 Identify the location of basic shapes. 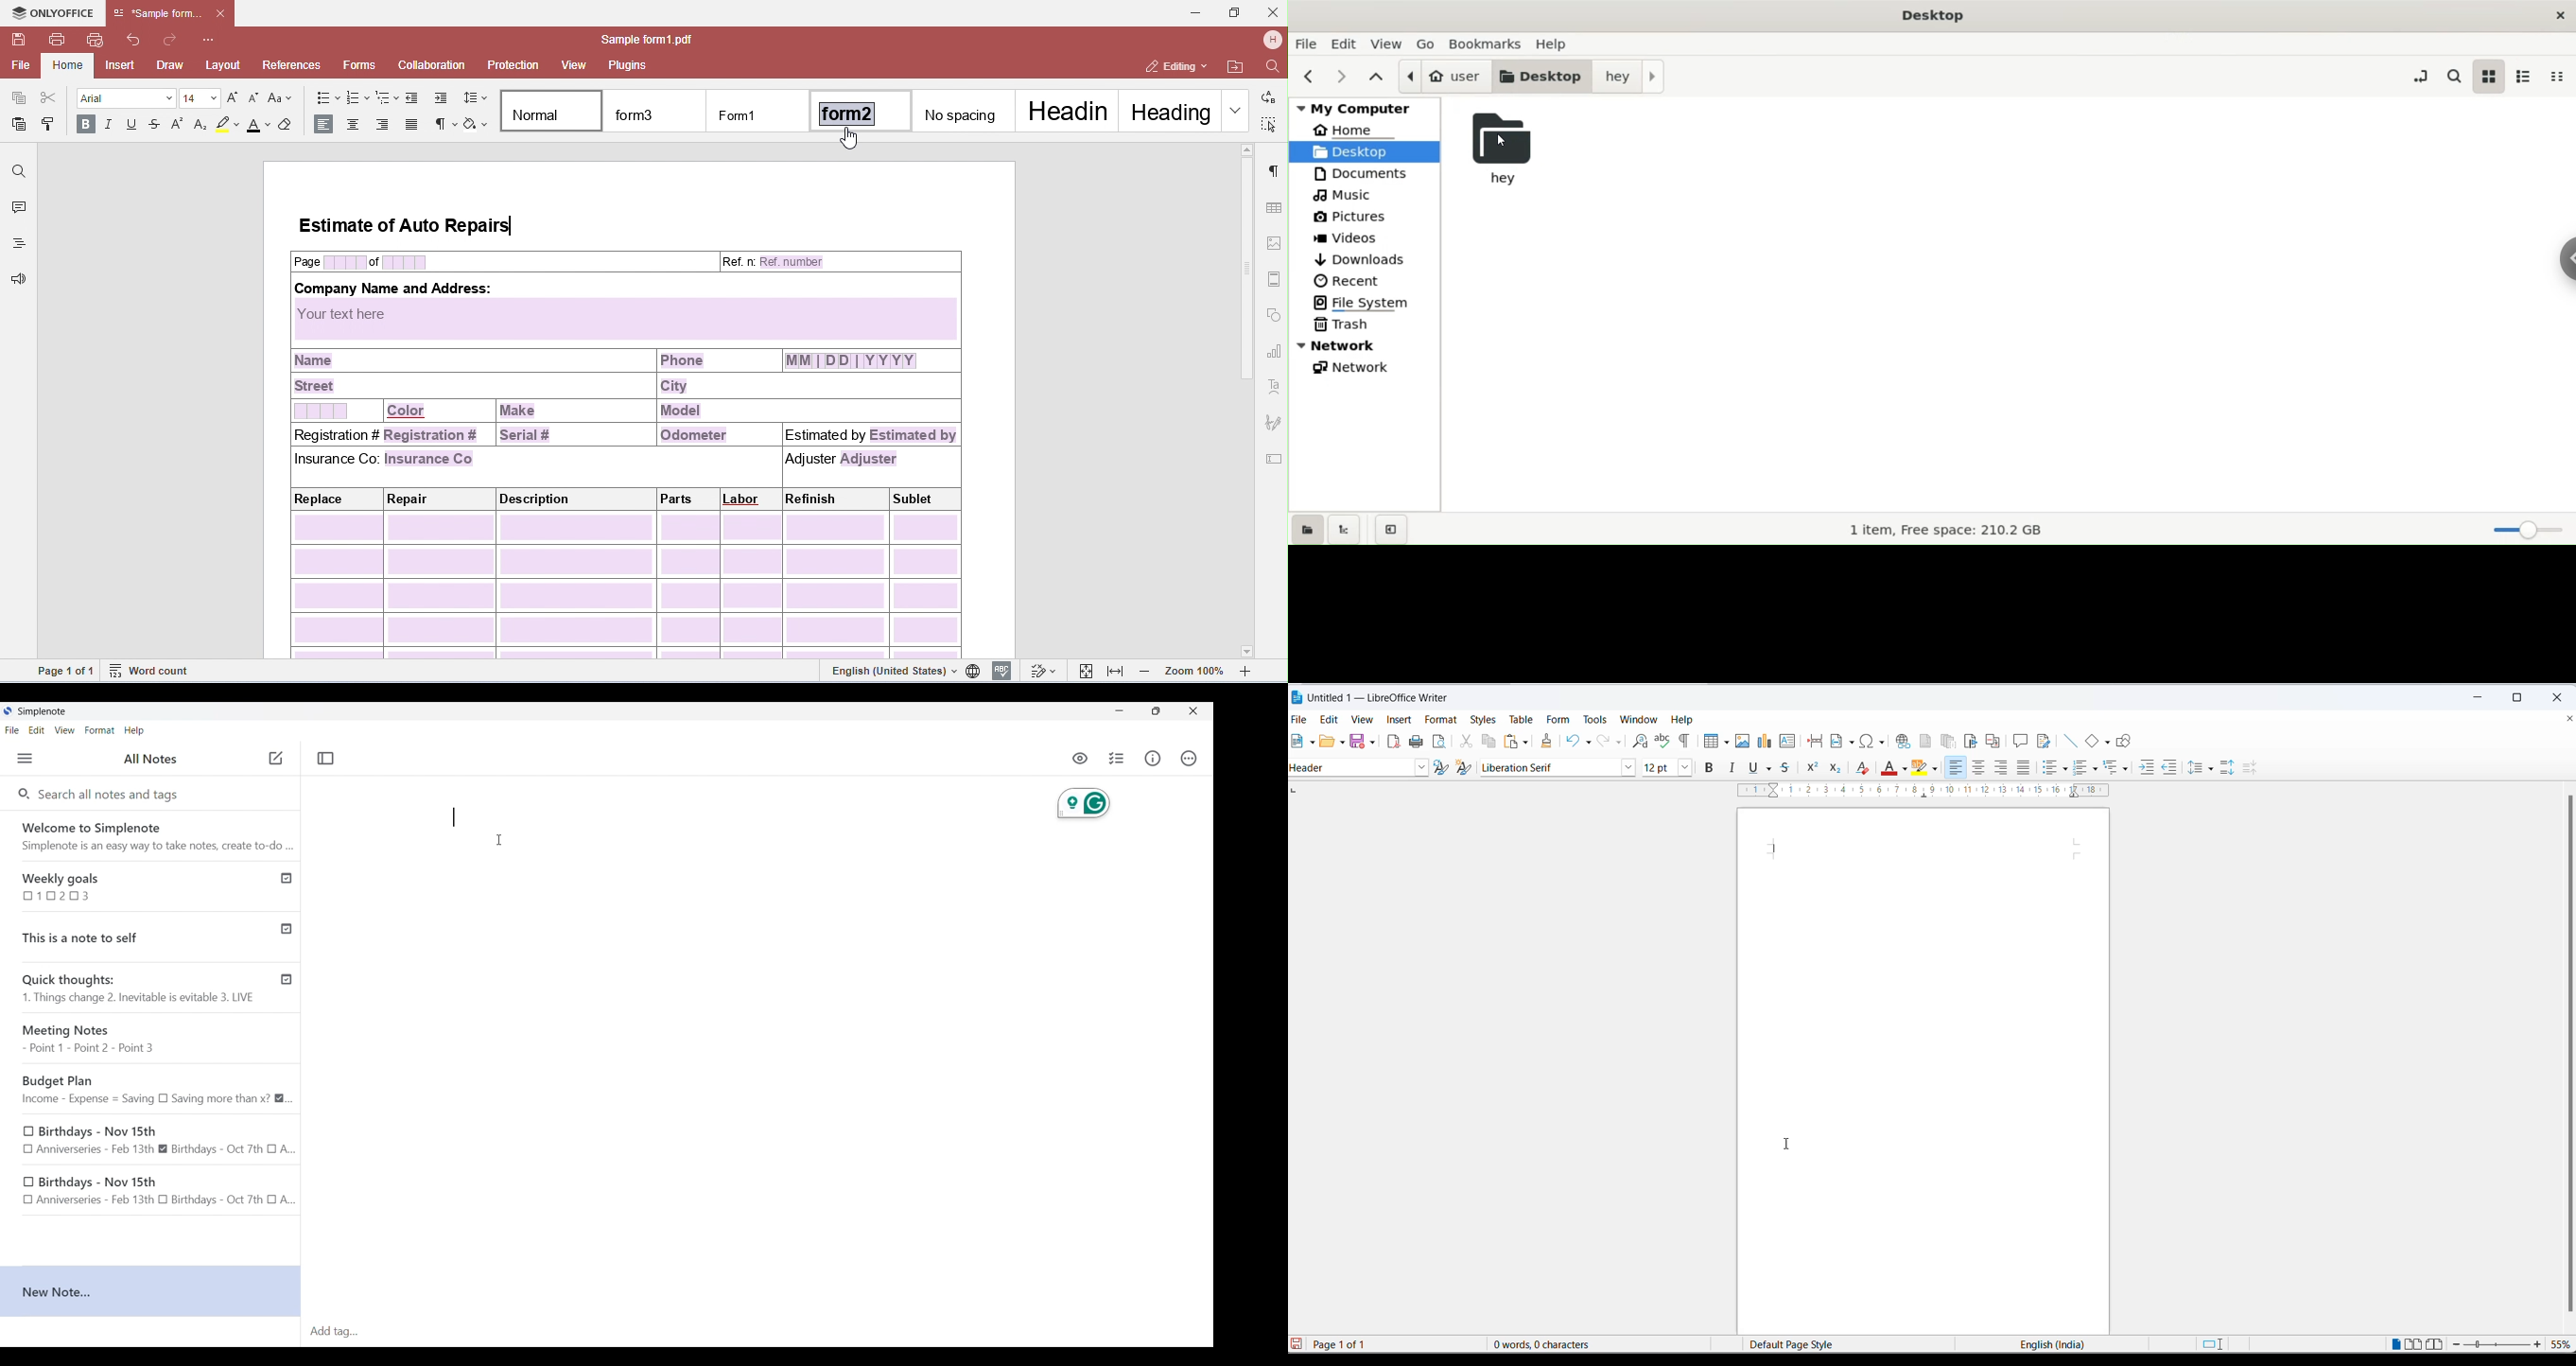
(2091, 741).